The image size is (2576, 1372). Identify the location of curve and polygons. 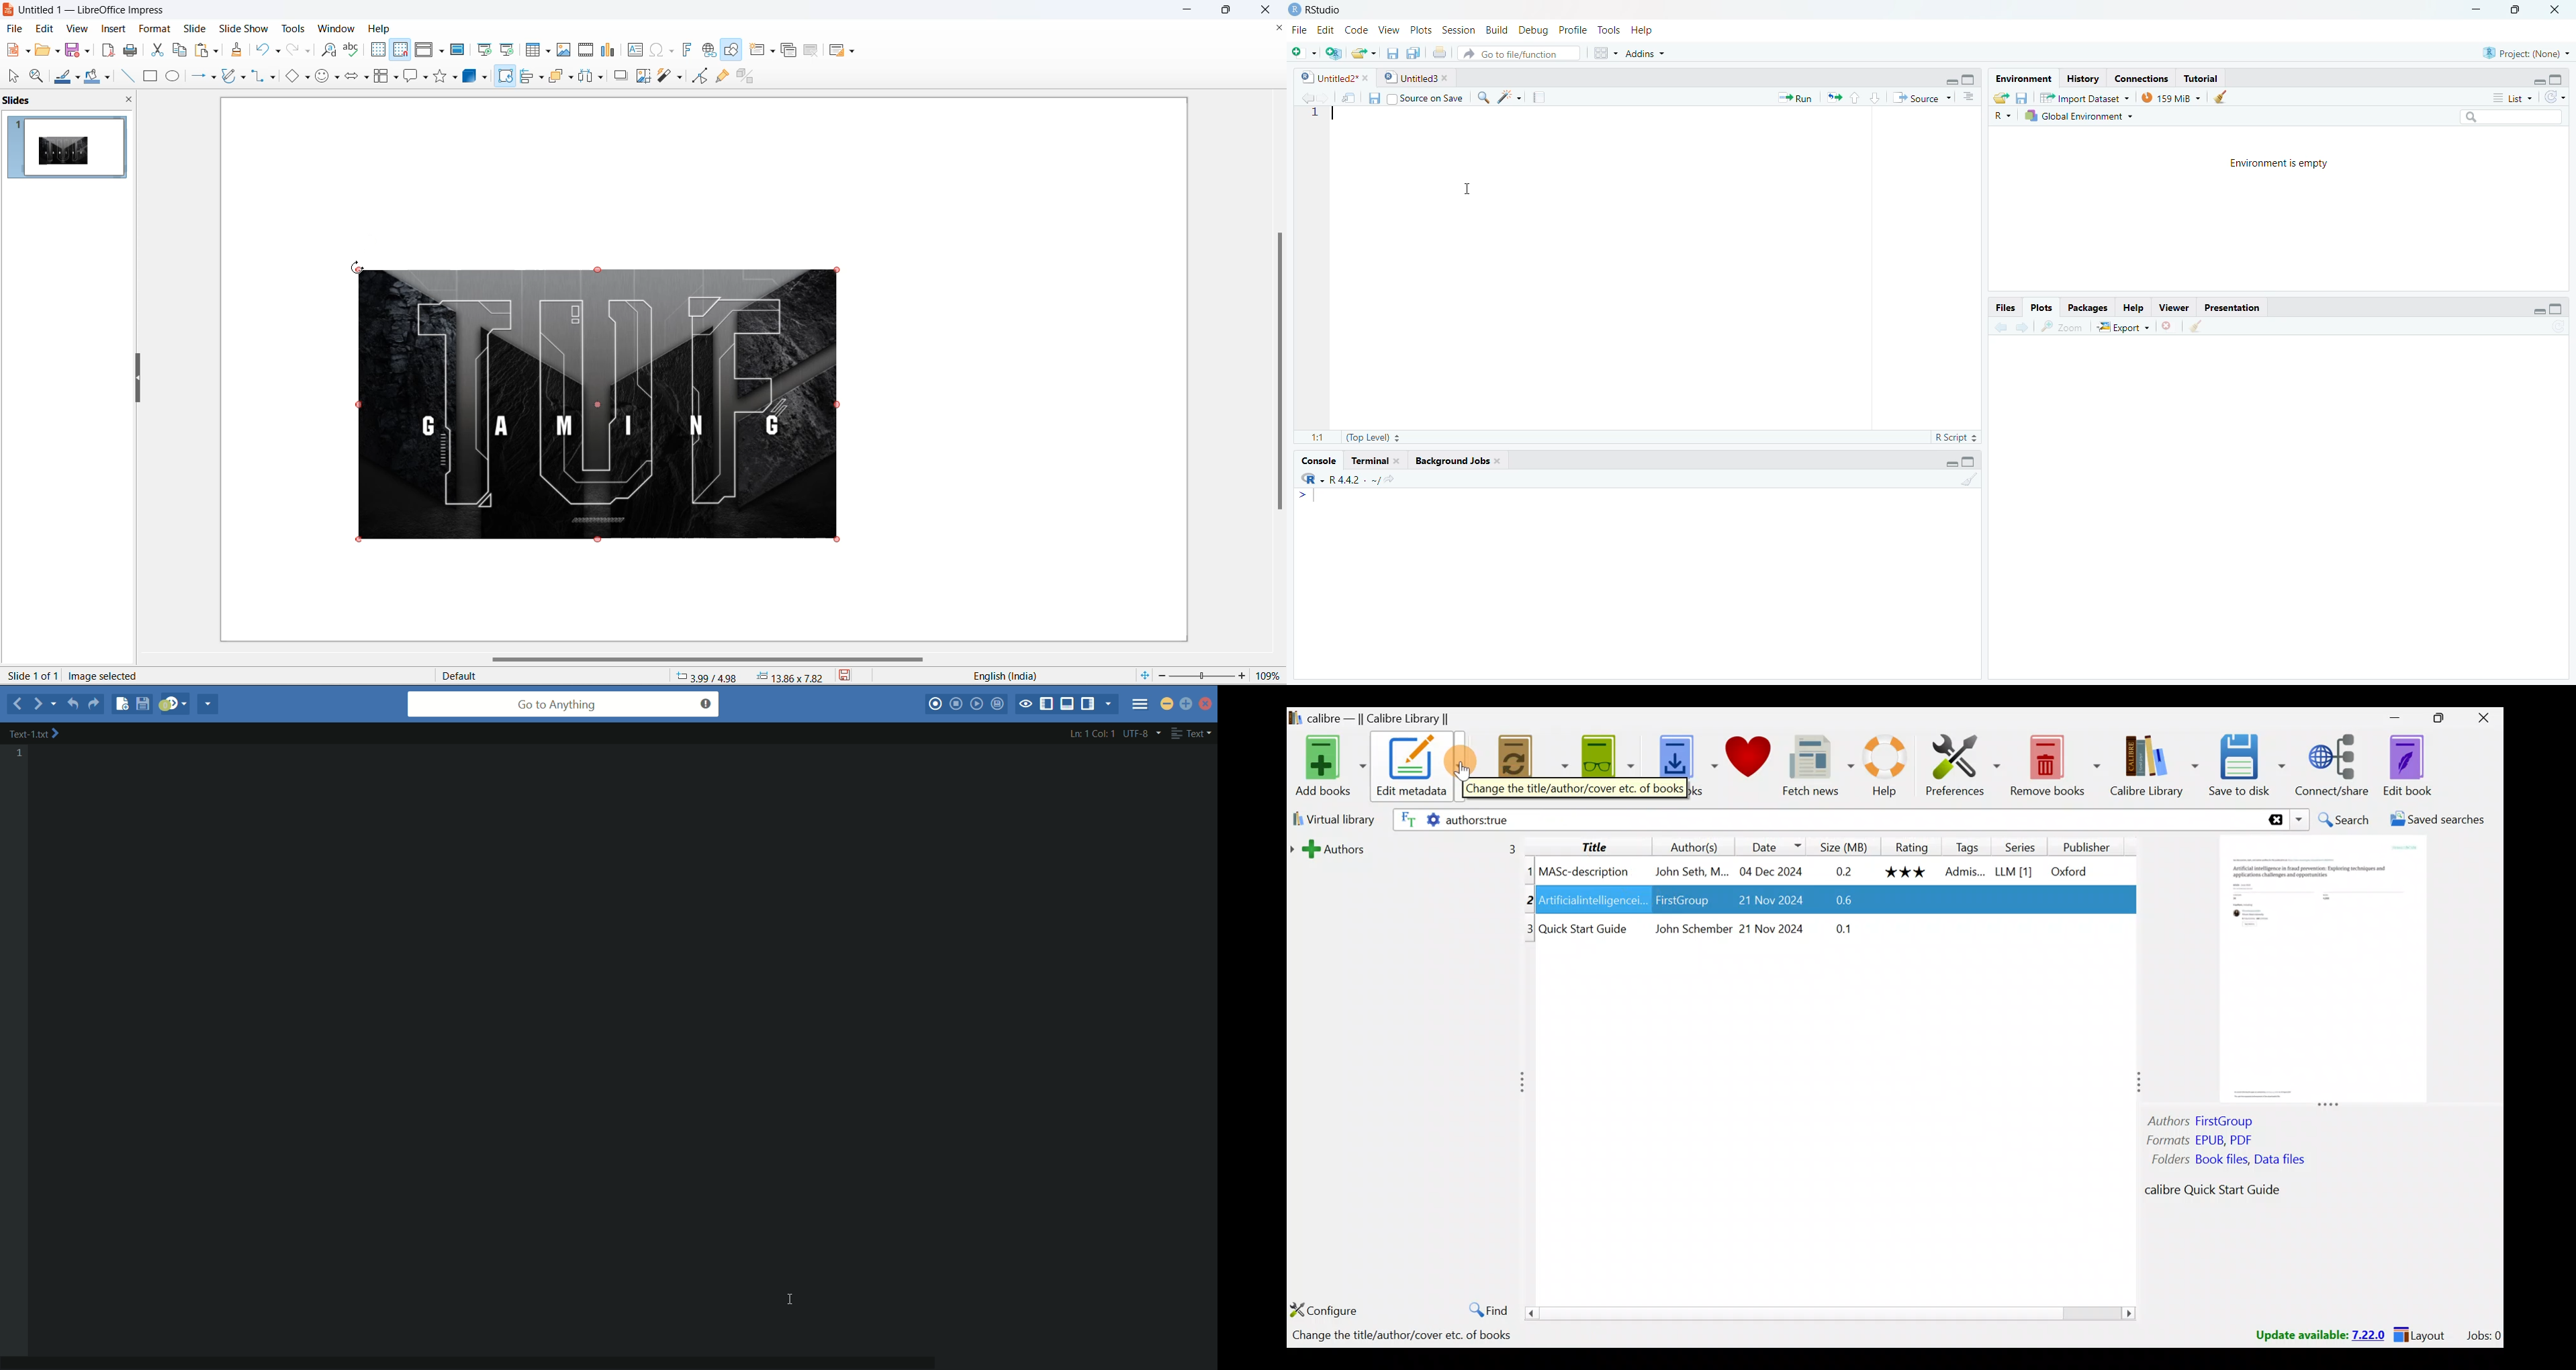
(230, 77).